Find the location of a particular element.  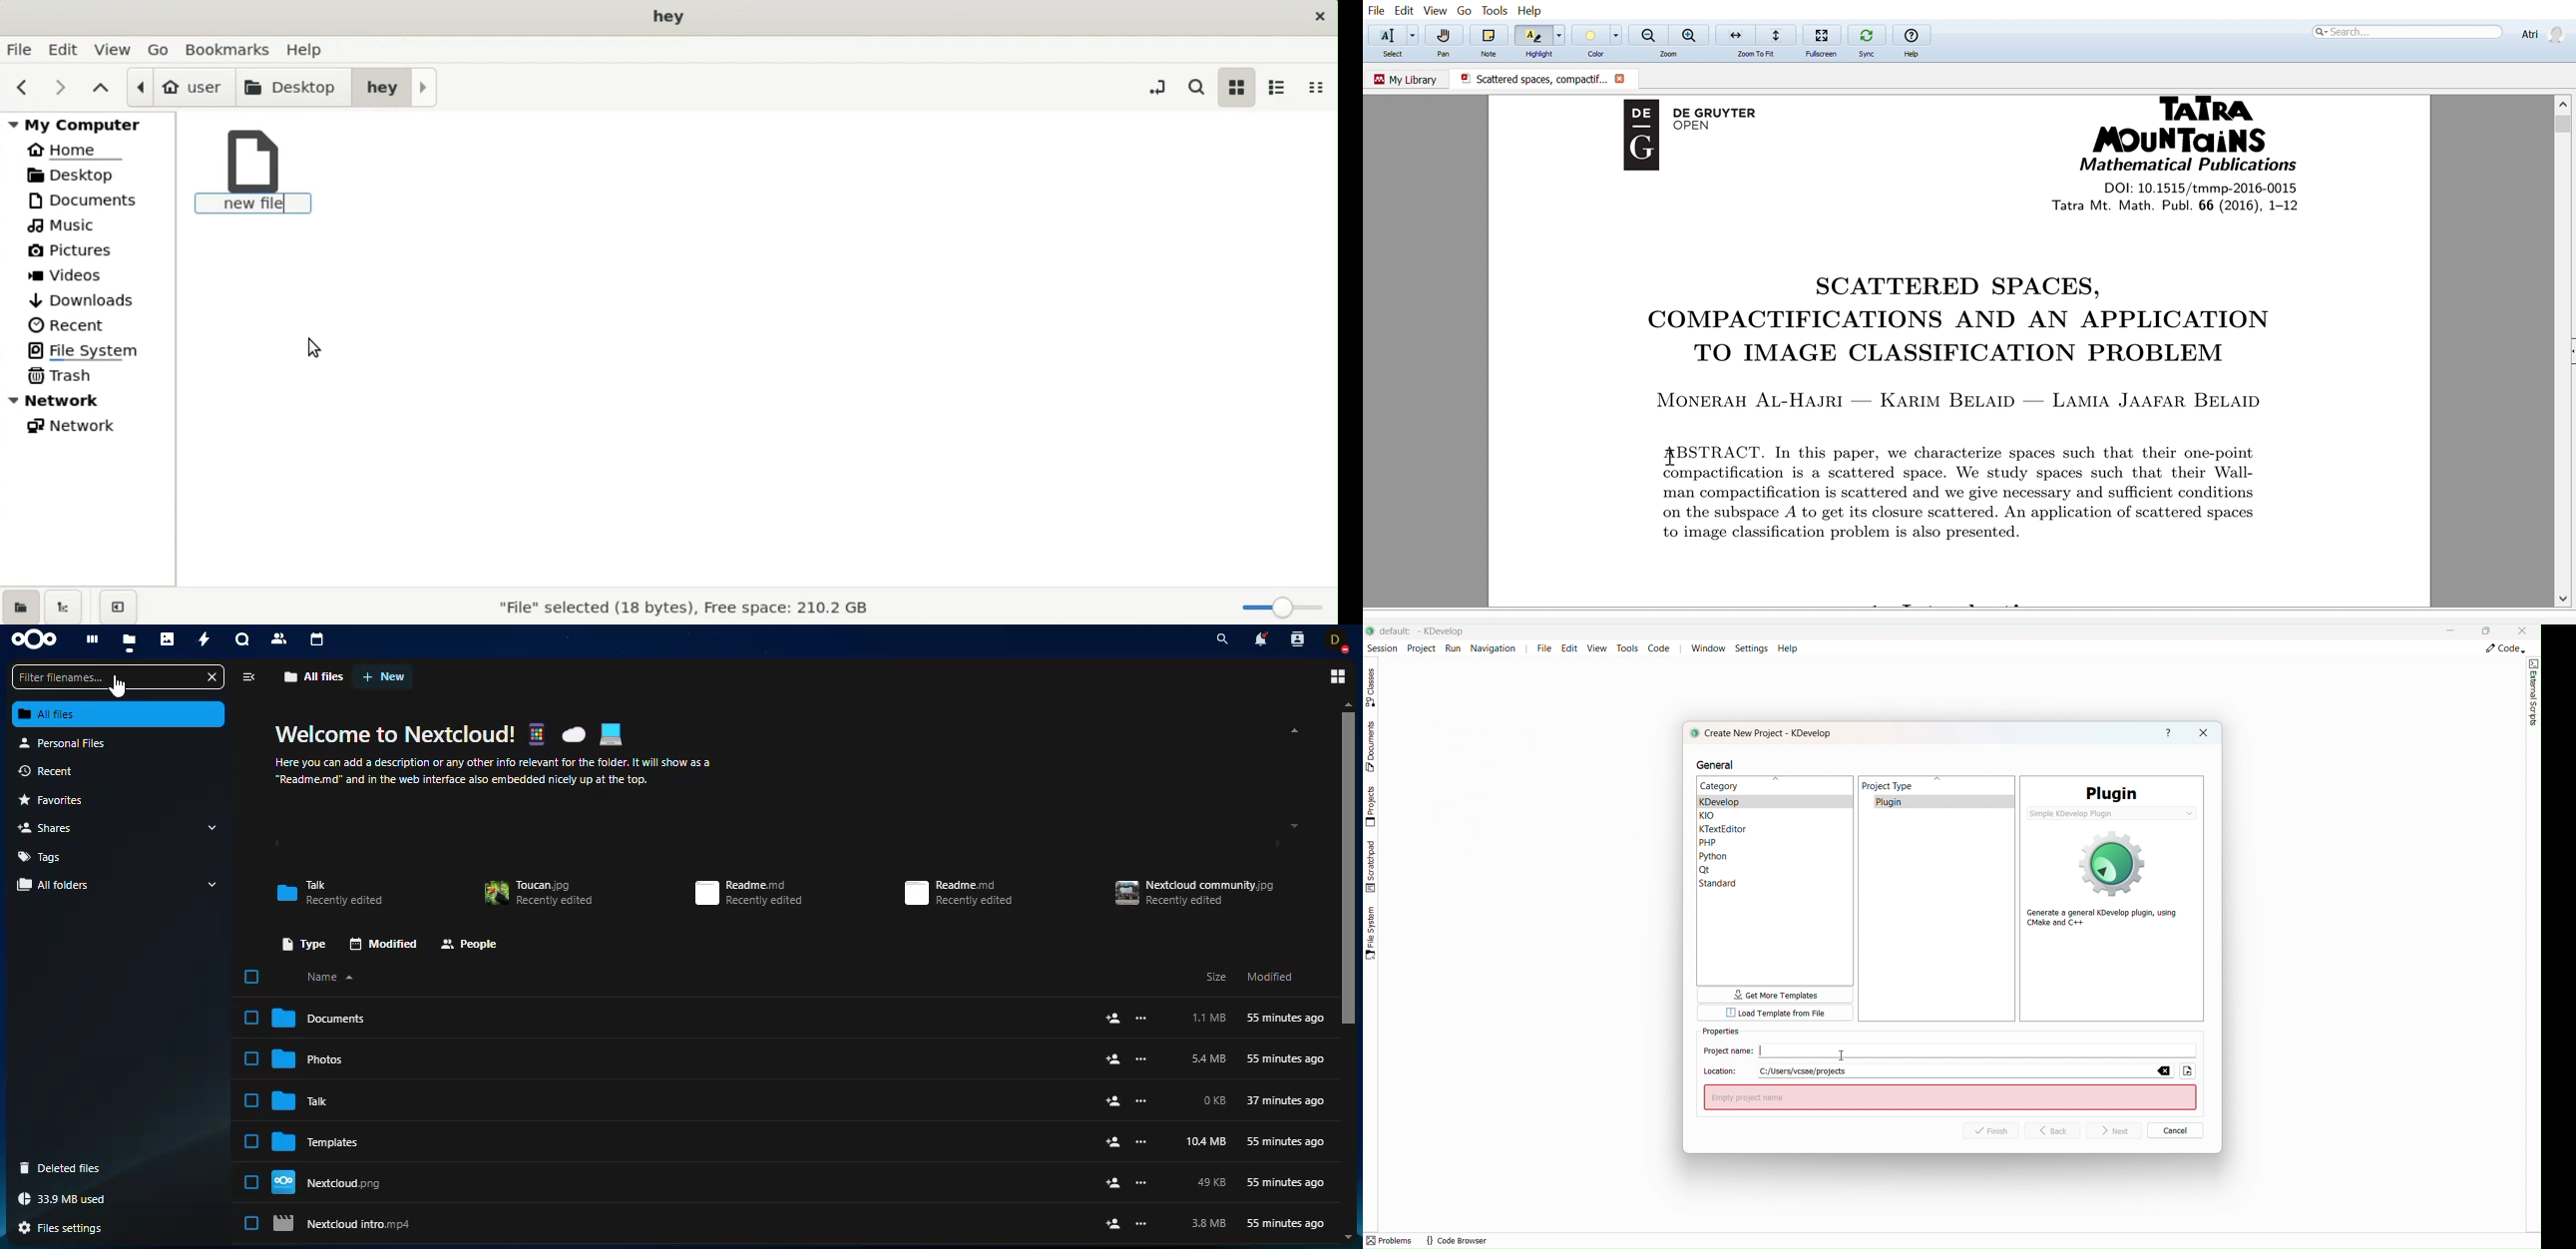

Pan is located at coordinates (1445, 55).